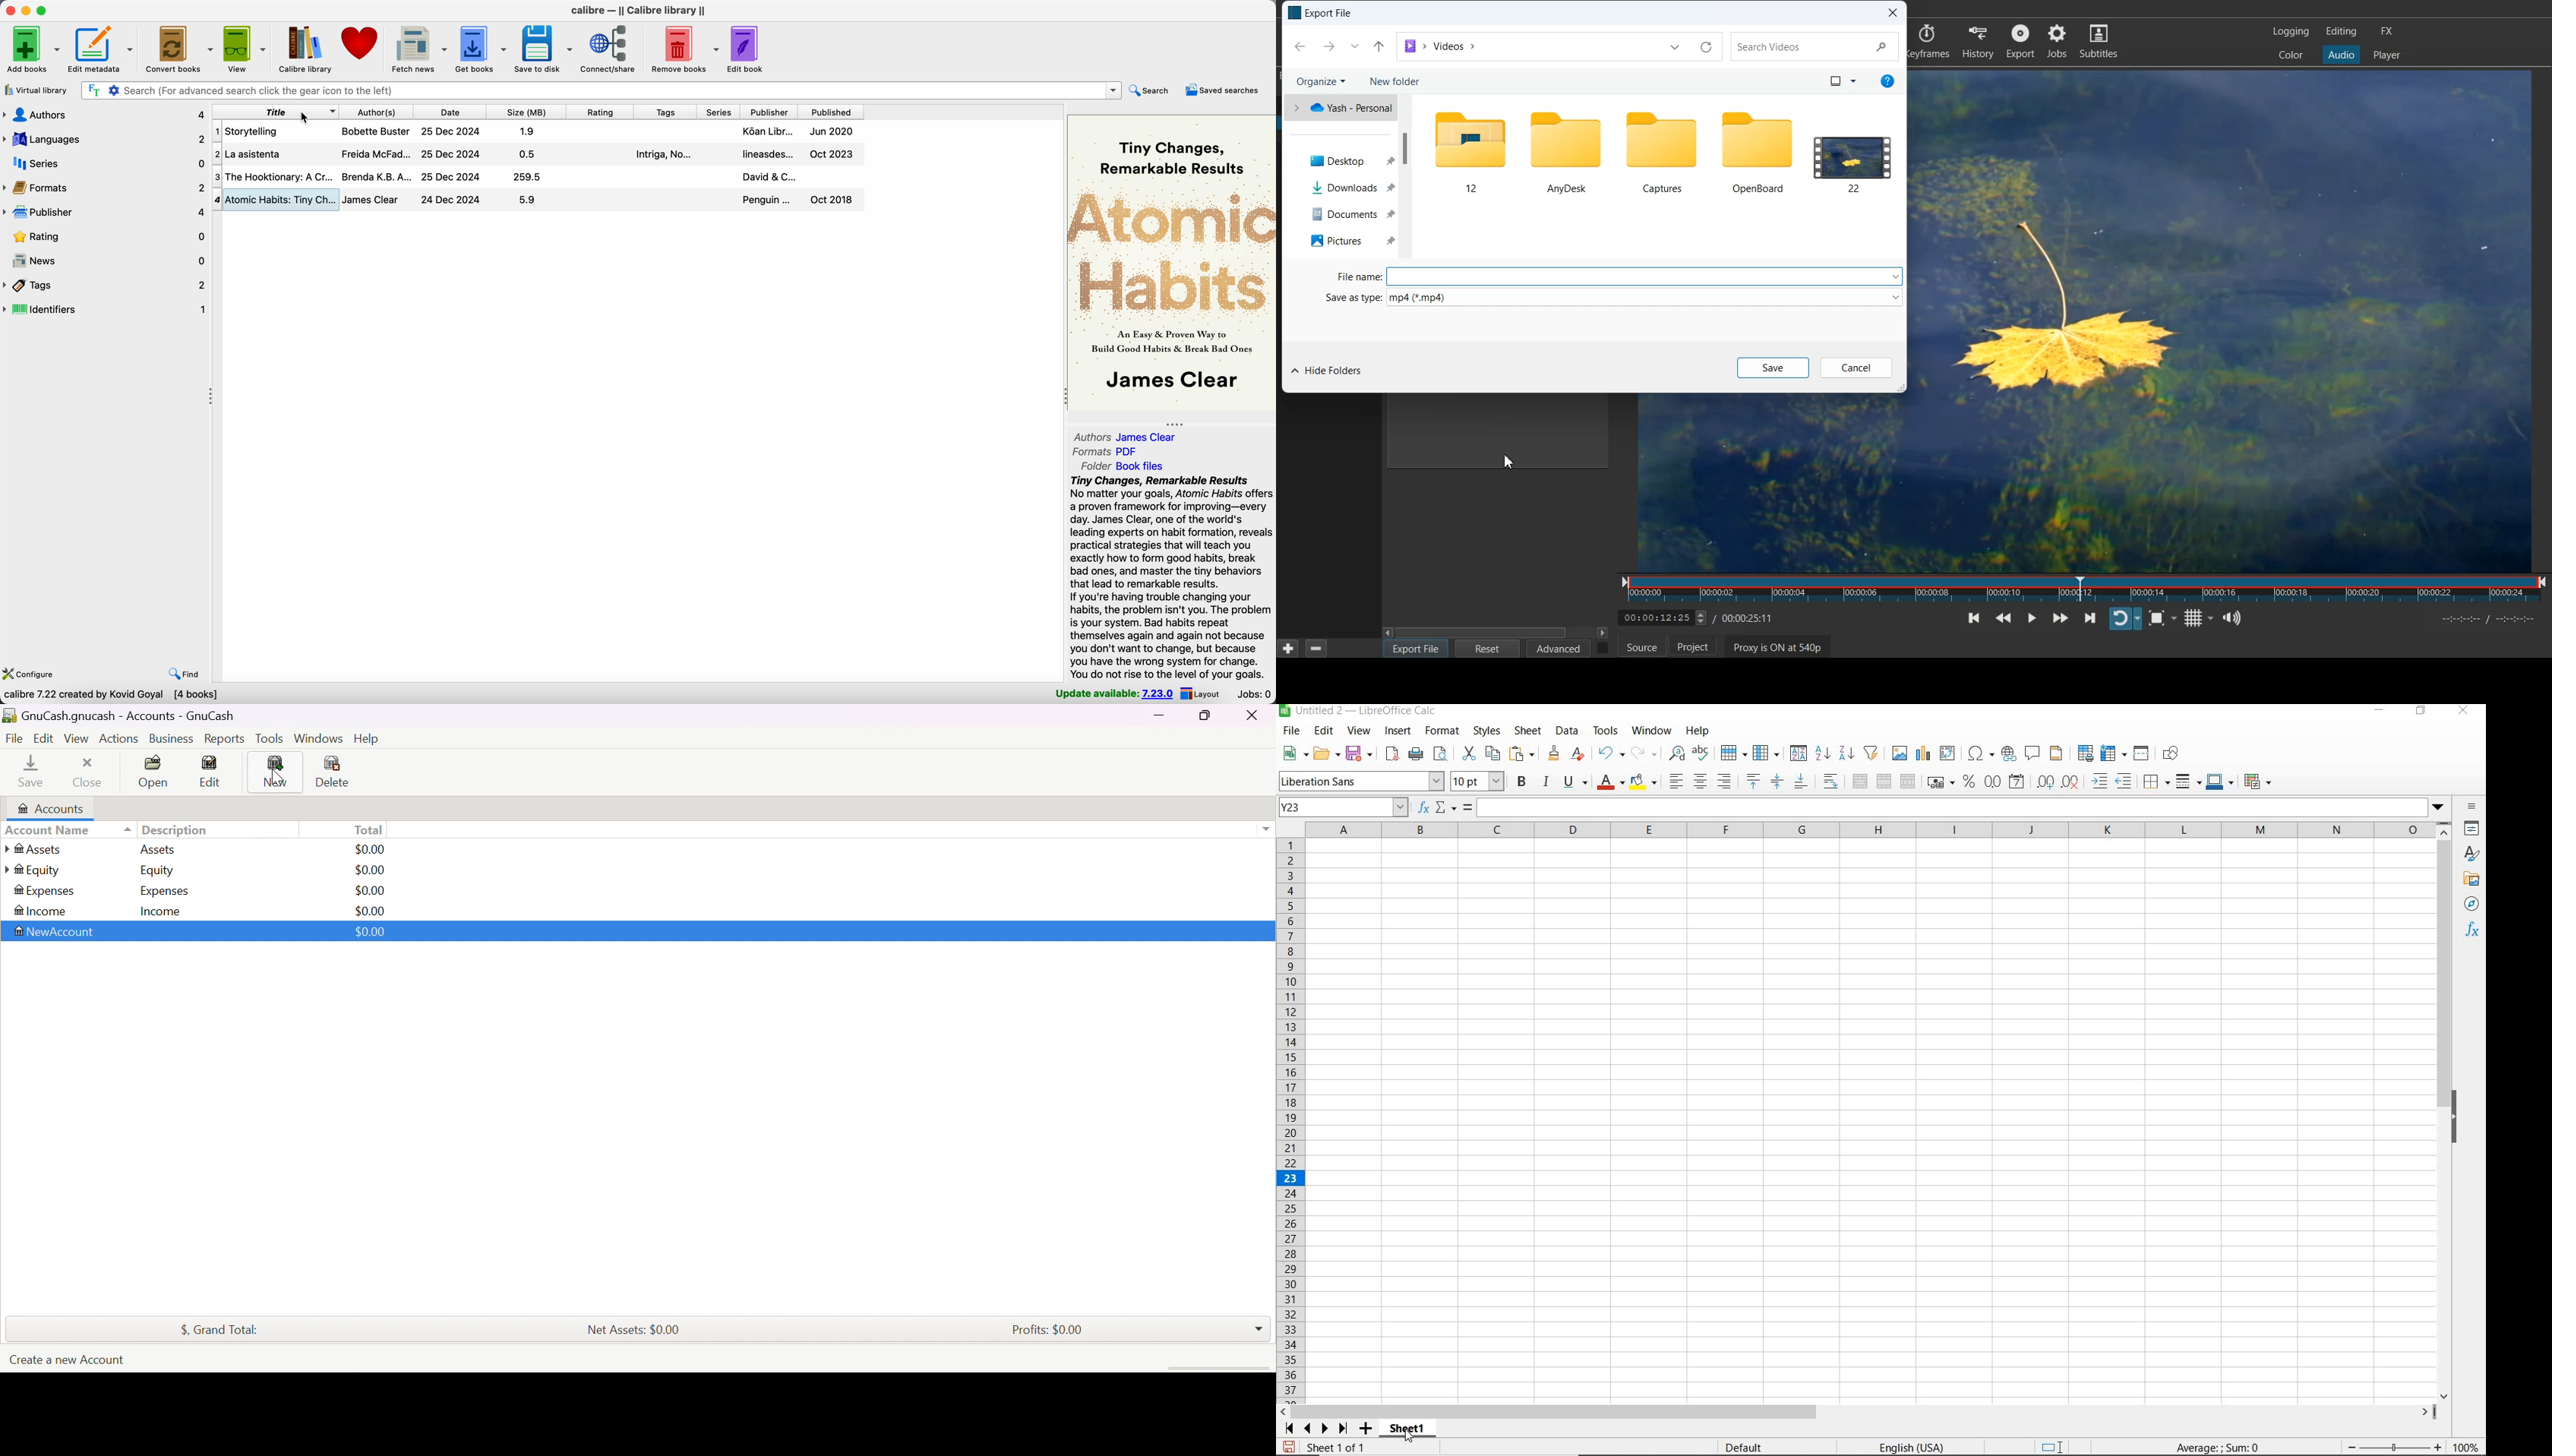 The image size is (2576, 1456). I want to click on FONT COLOR, so click(1610, 783).